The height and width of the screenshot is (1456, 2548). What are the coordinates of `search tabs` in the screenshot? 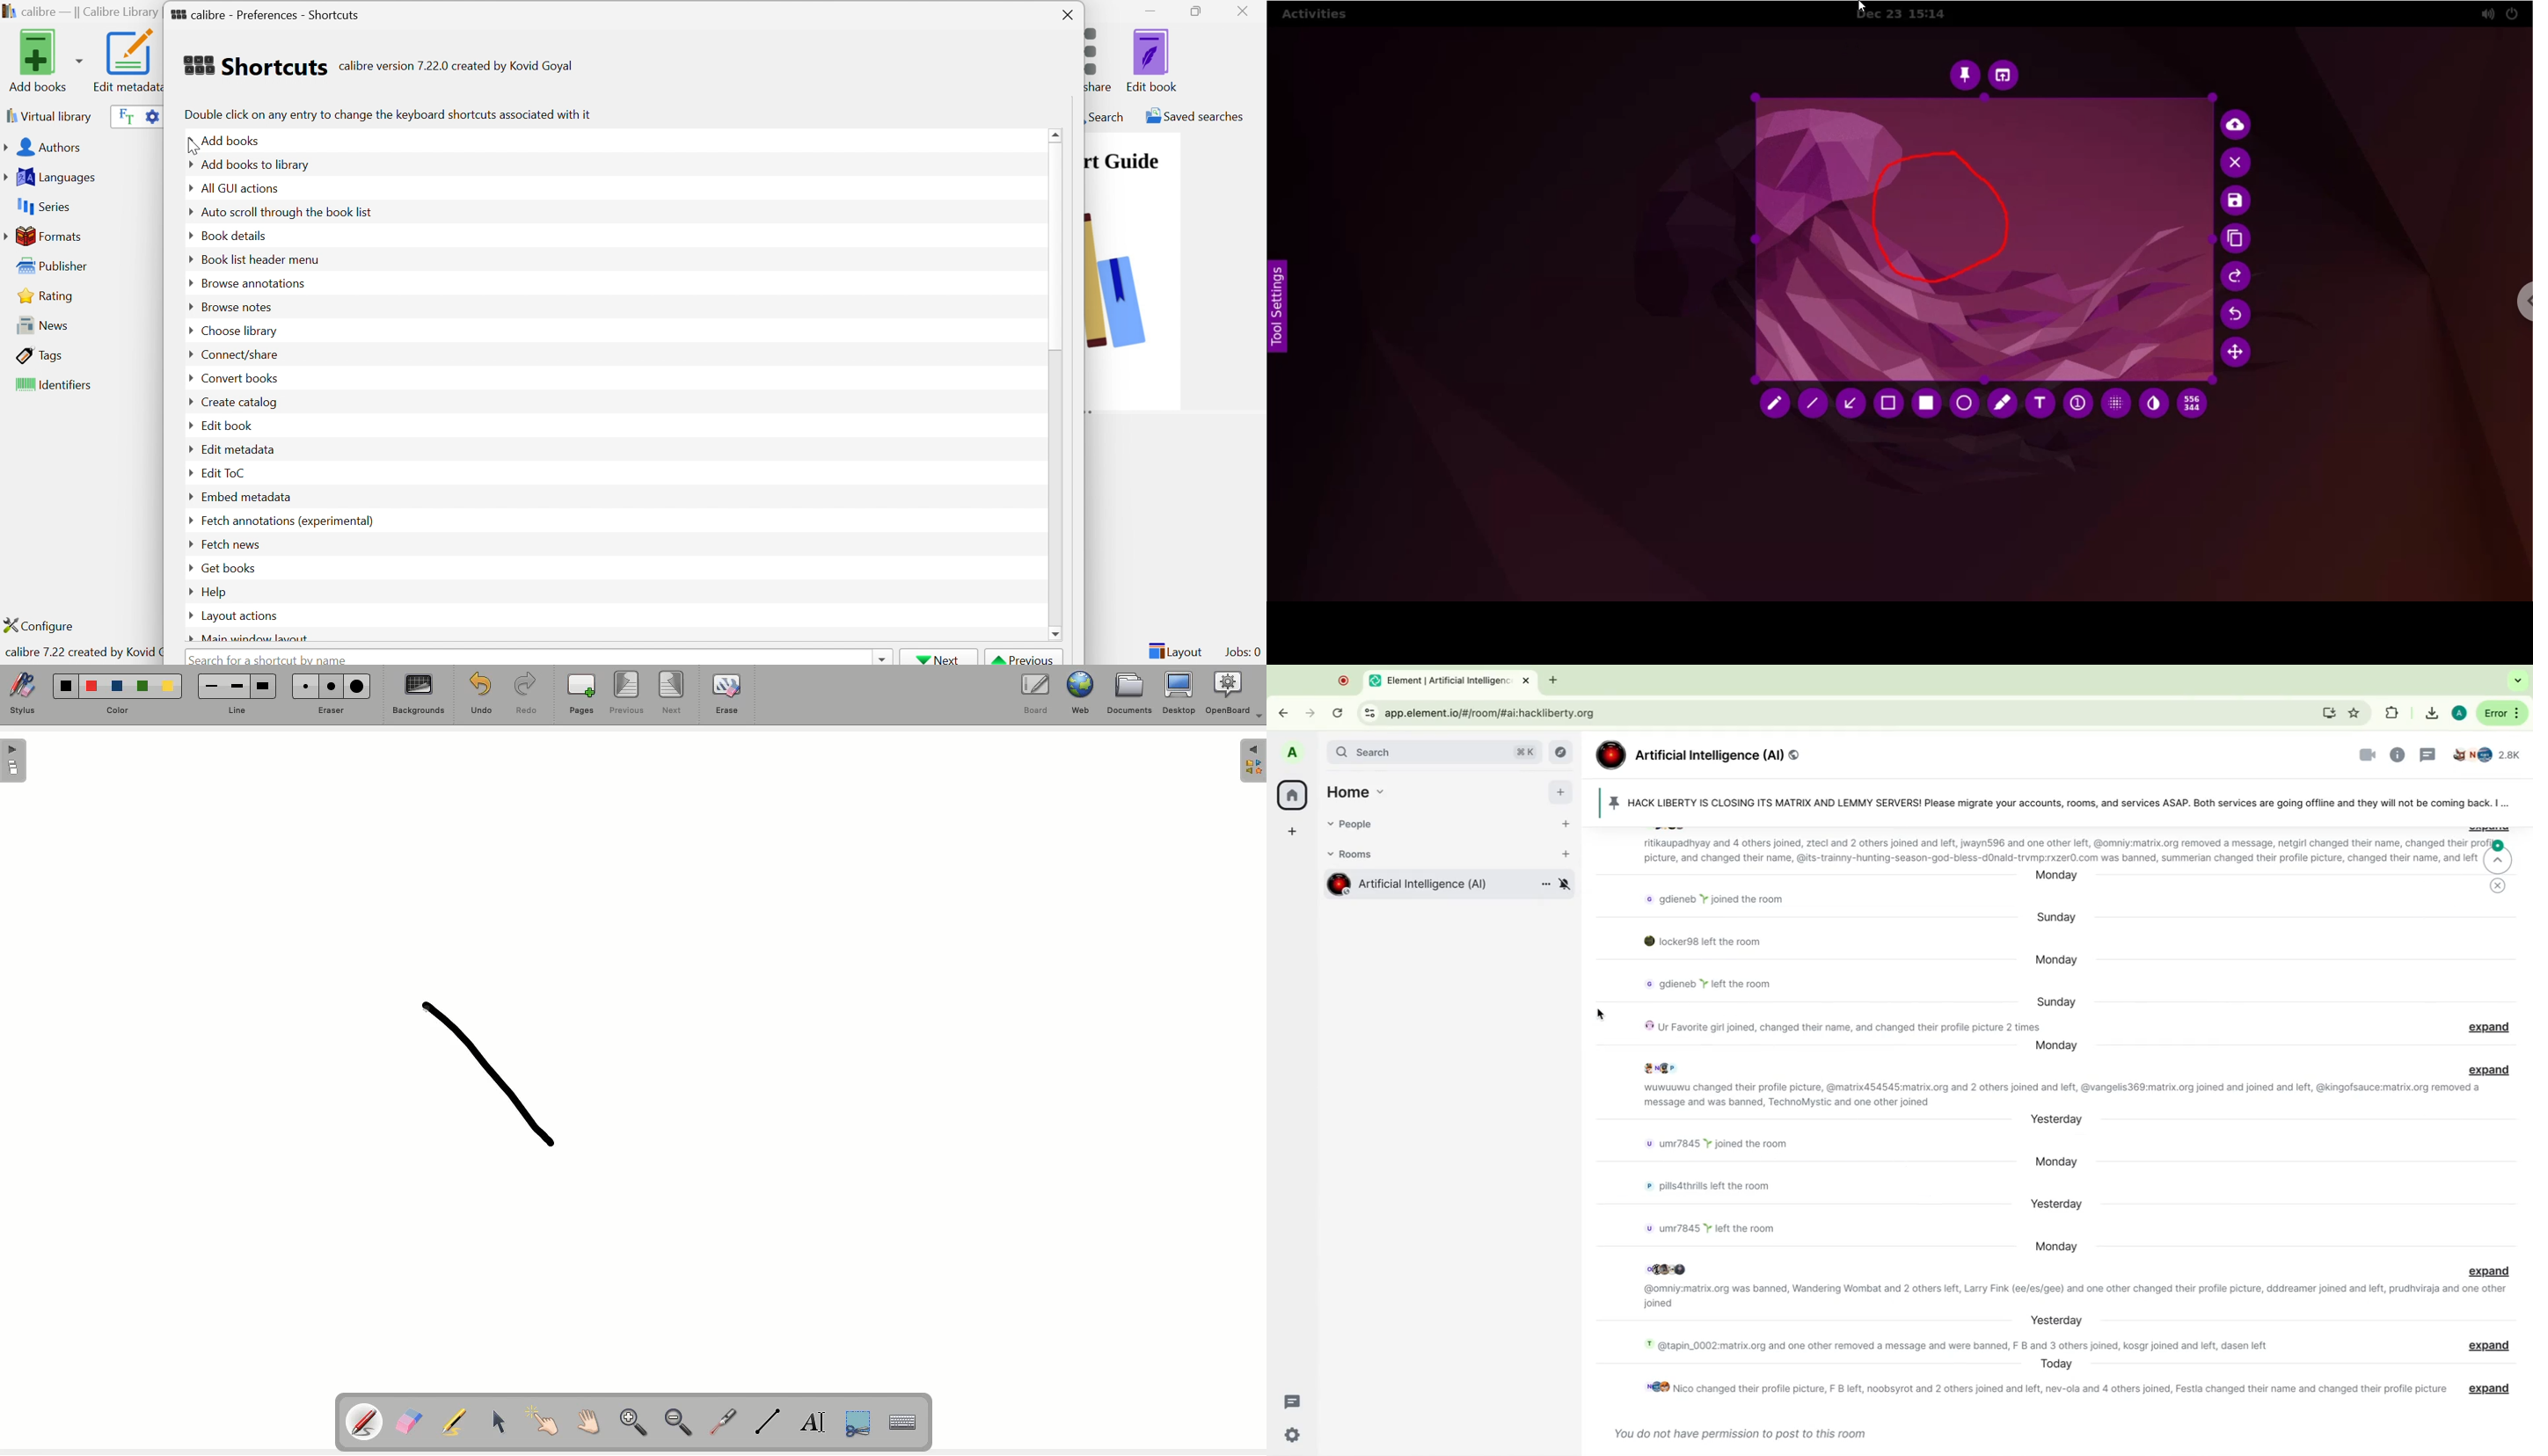 It's located at (2517, 681).